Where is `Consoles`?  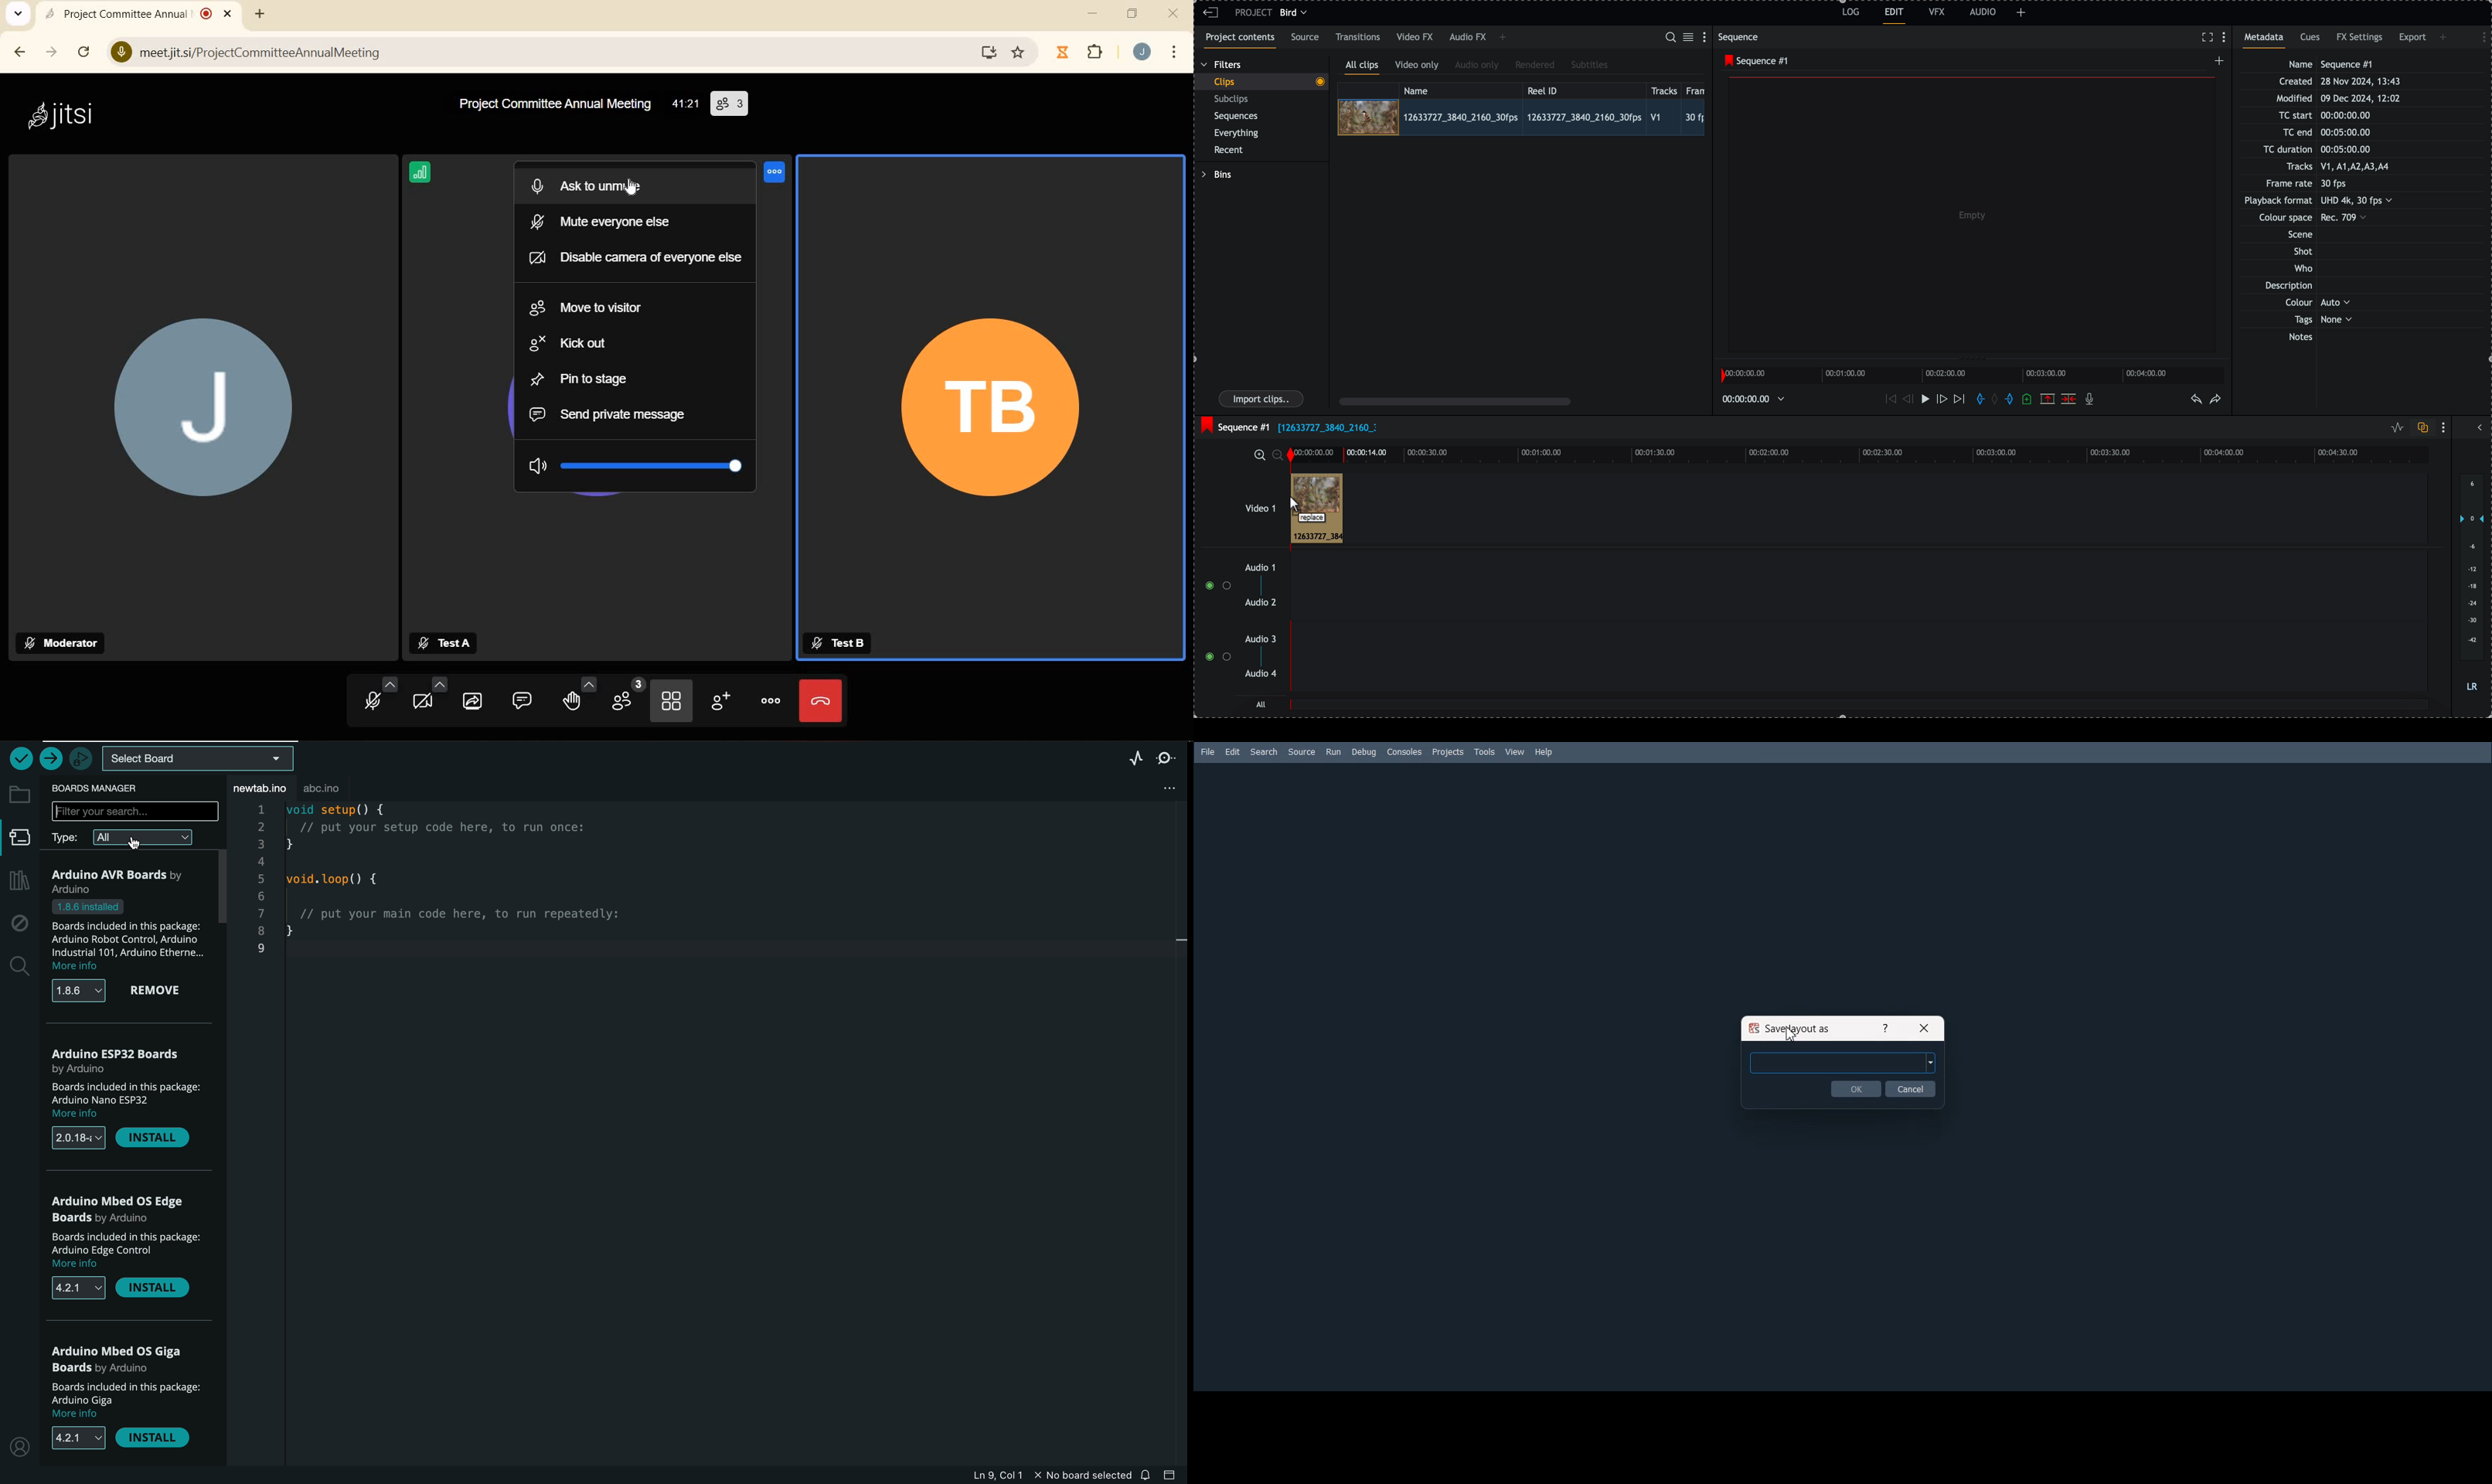
Consoles is located at coordinates (1405, 751).